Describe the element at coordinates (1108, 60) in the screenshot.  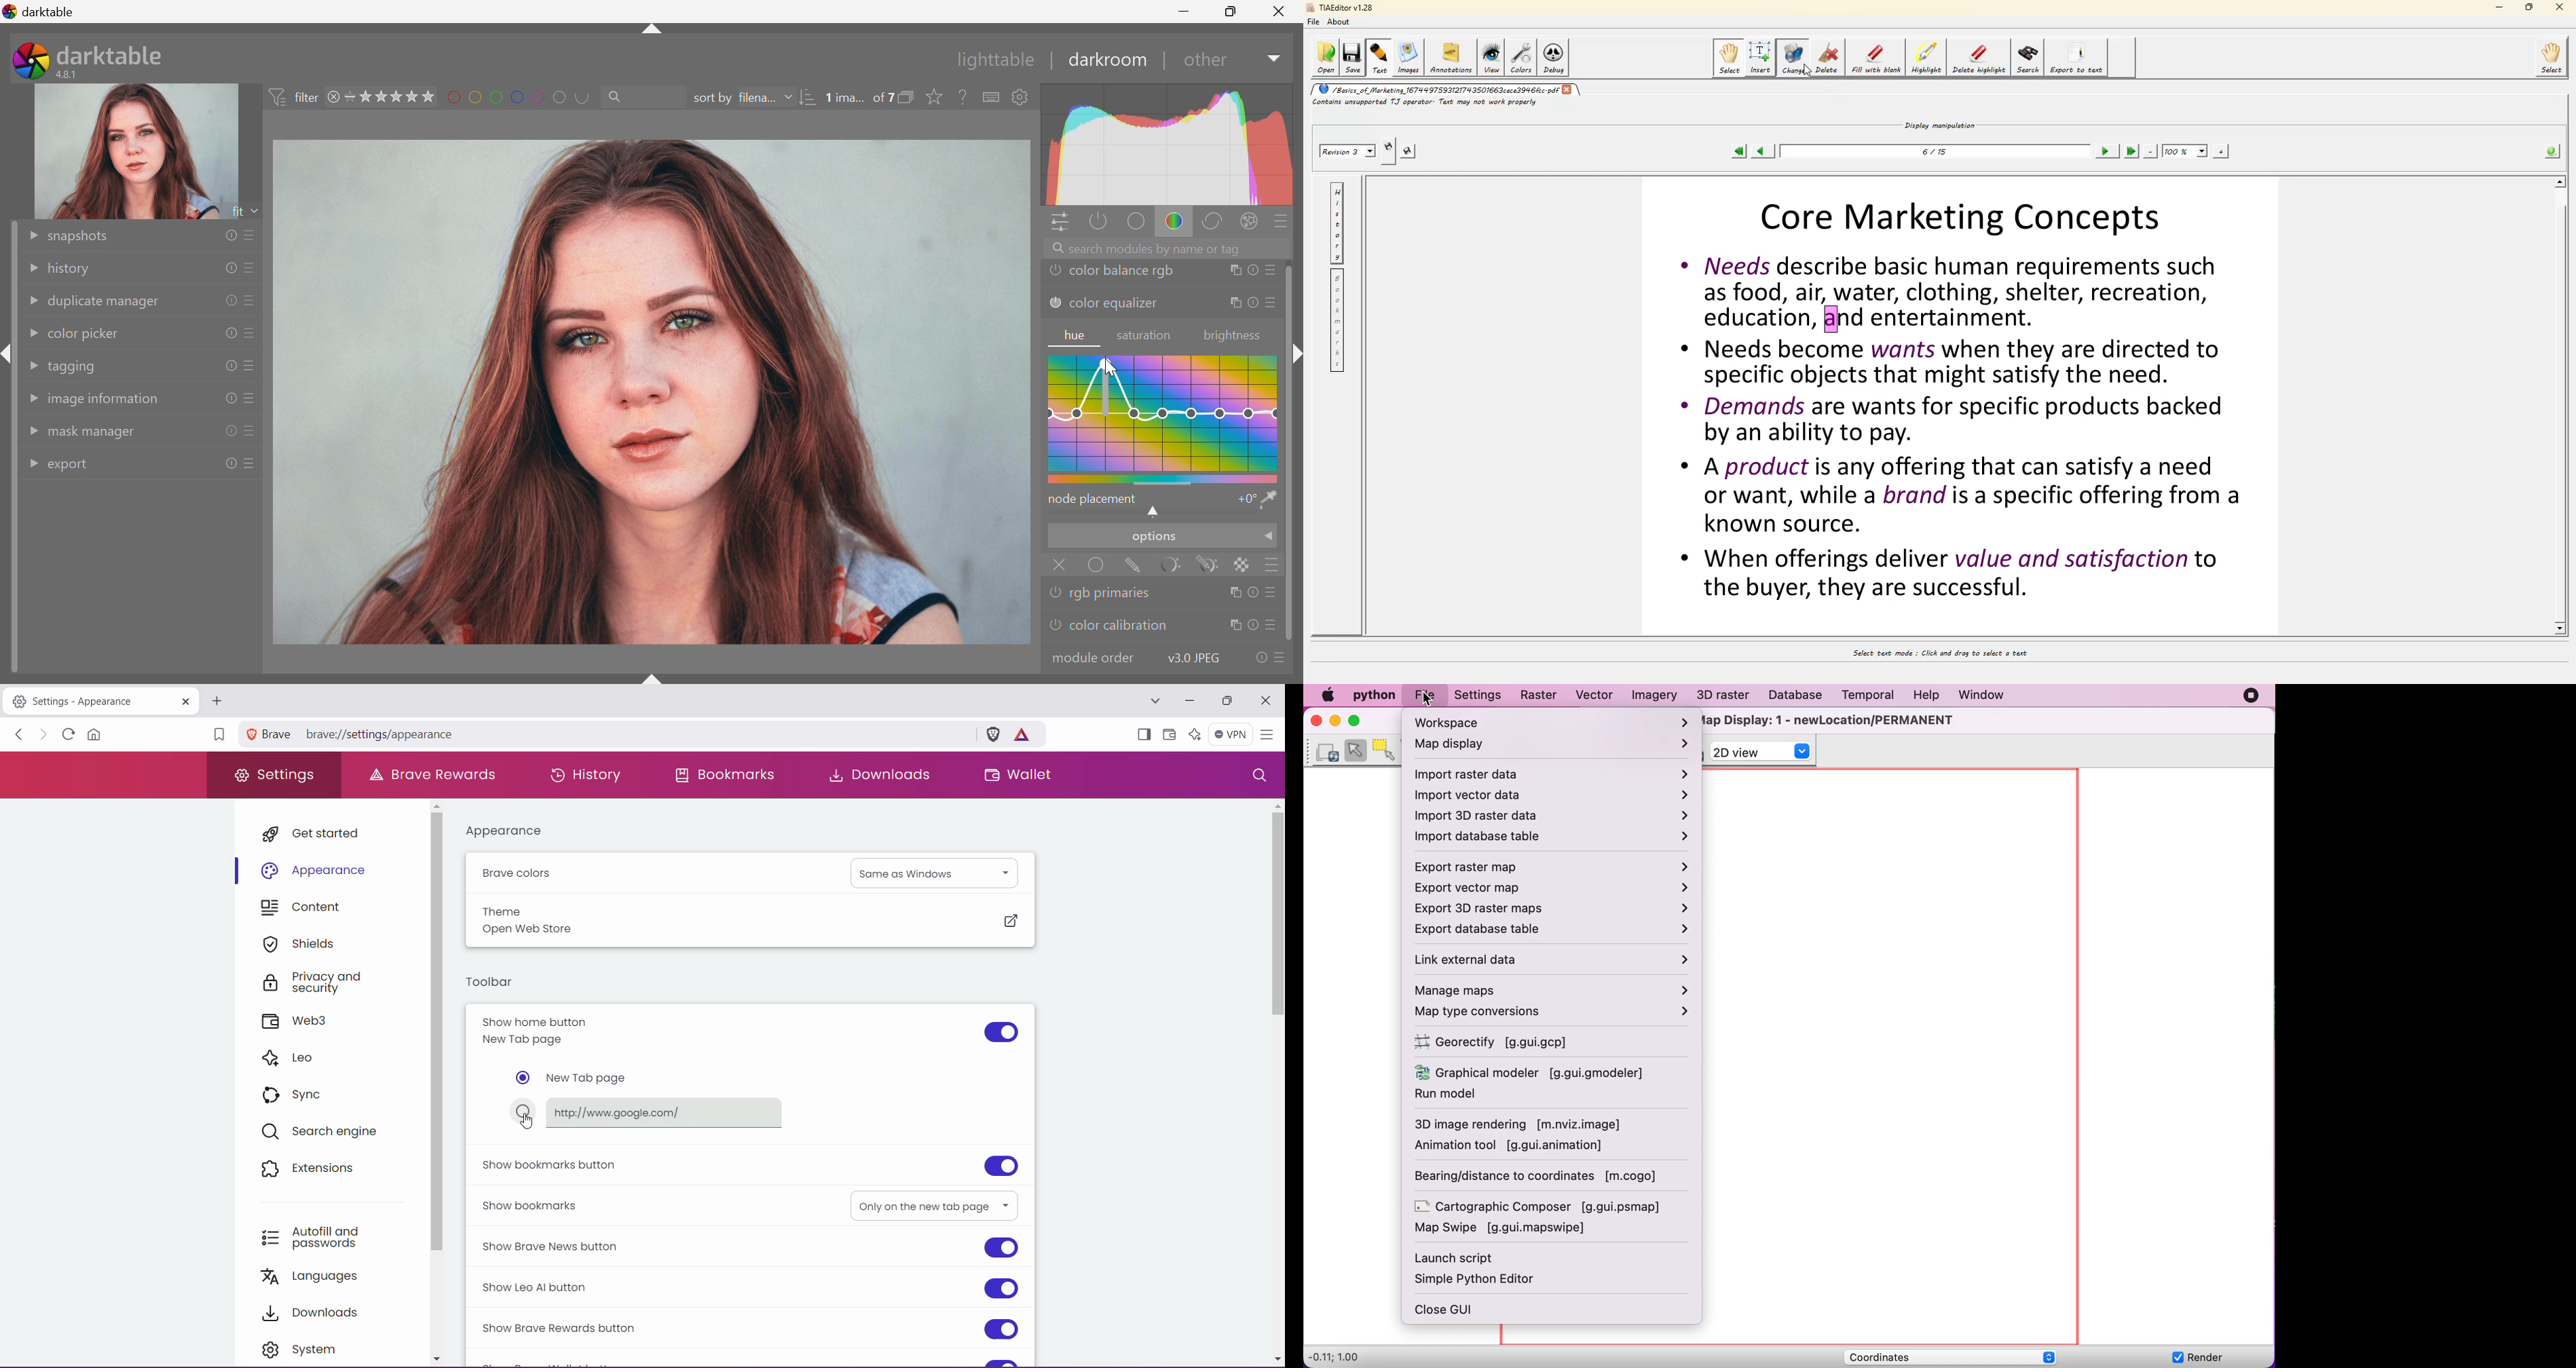
I see `darkroom` at that location.